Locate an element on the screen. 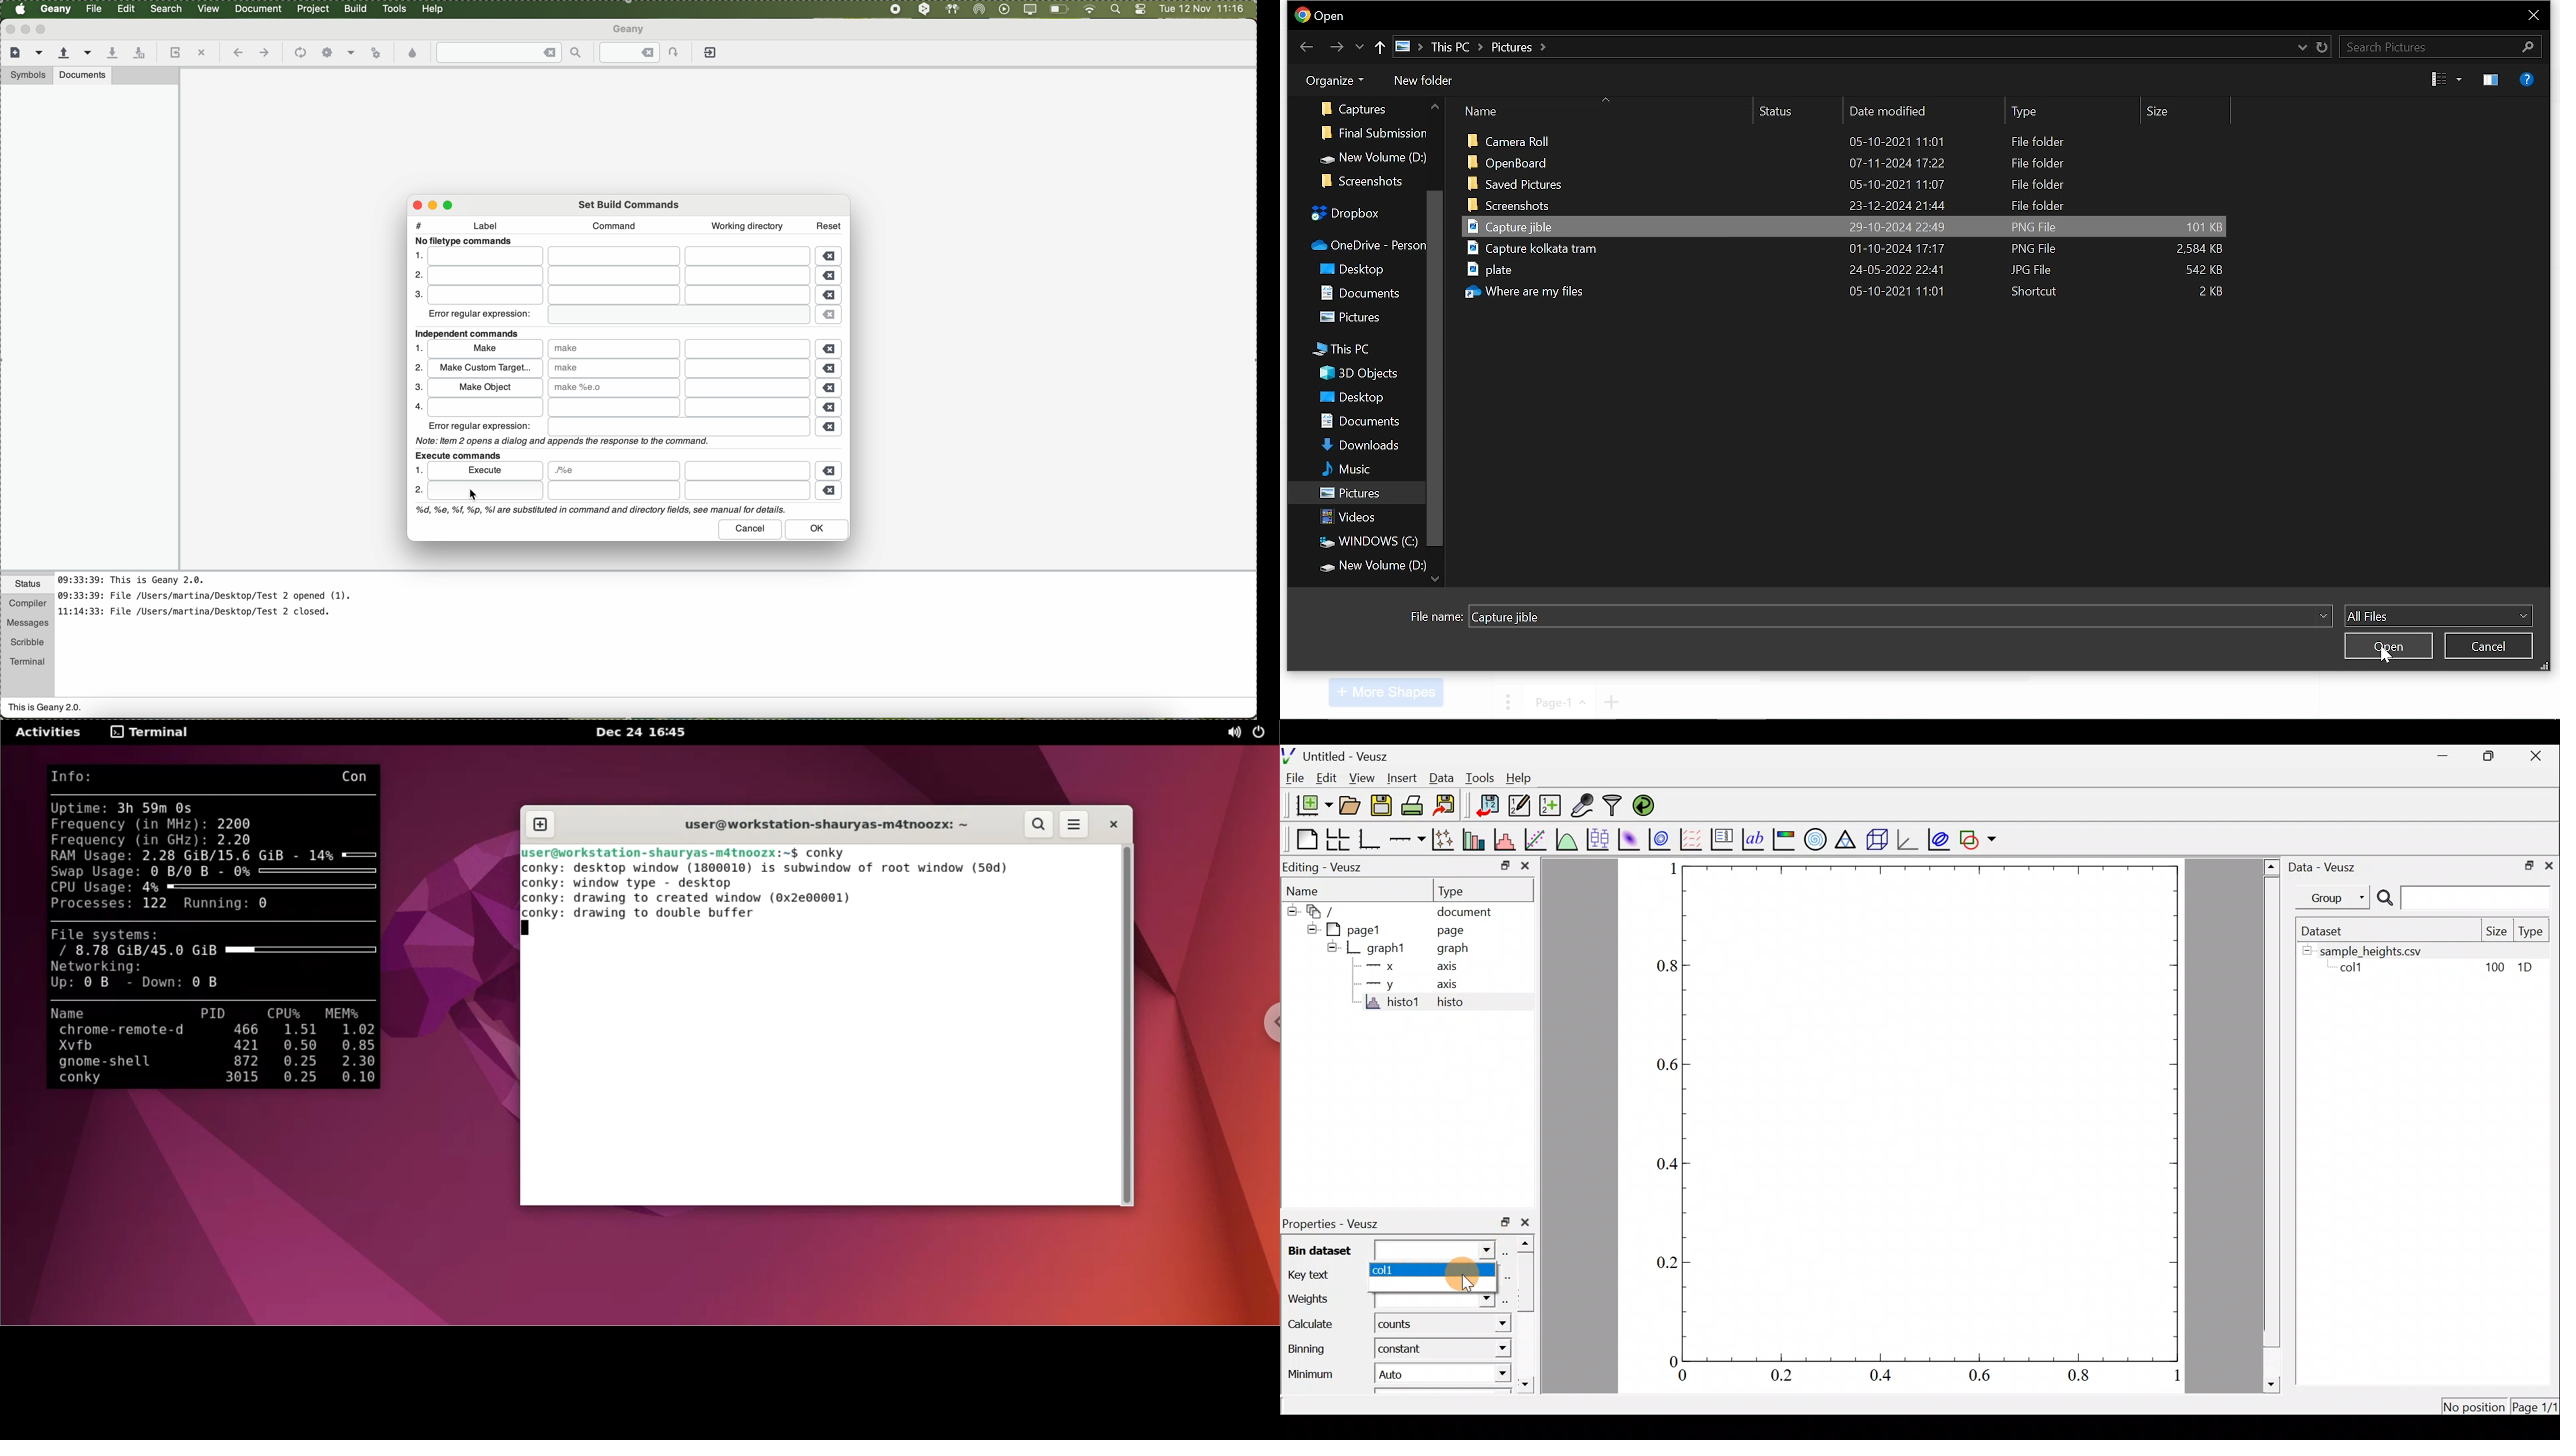  remove buttons is located at coordinates (832, 374).